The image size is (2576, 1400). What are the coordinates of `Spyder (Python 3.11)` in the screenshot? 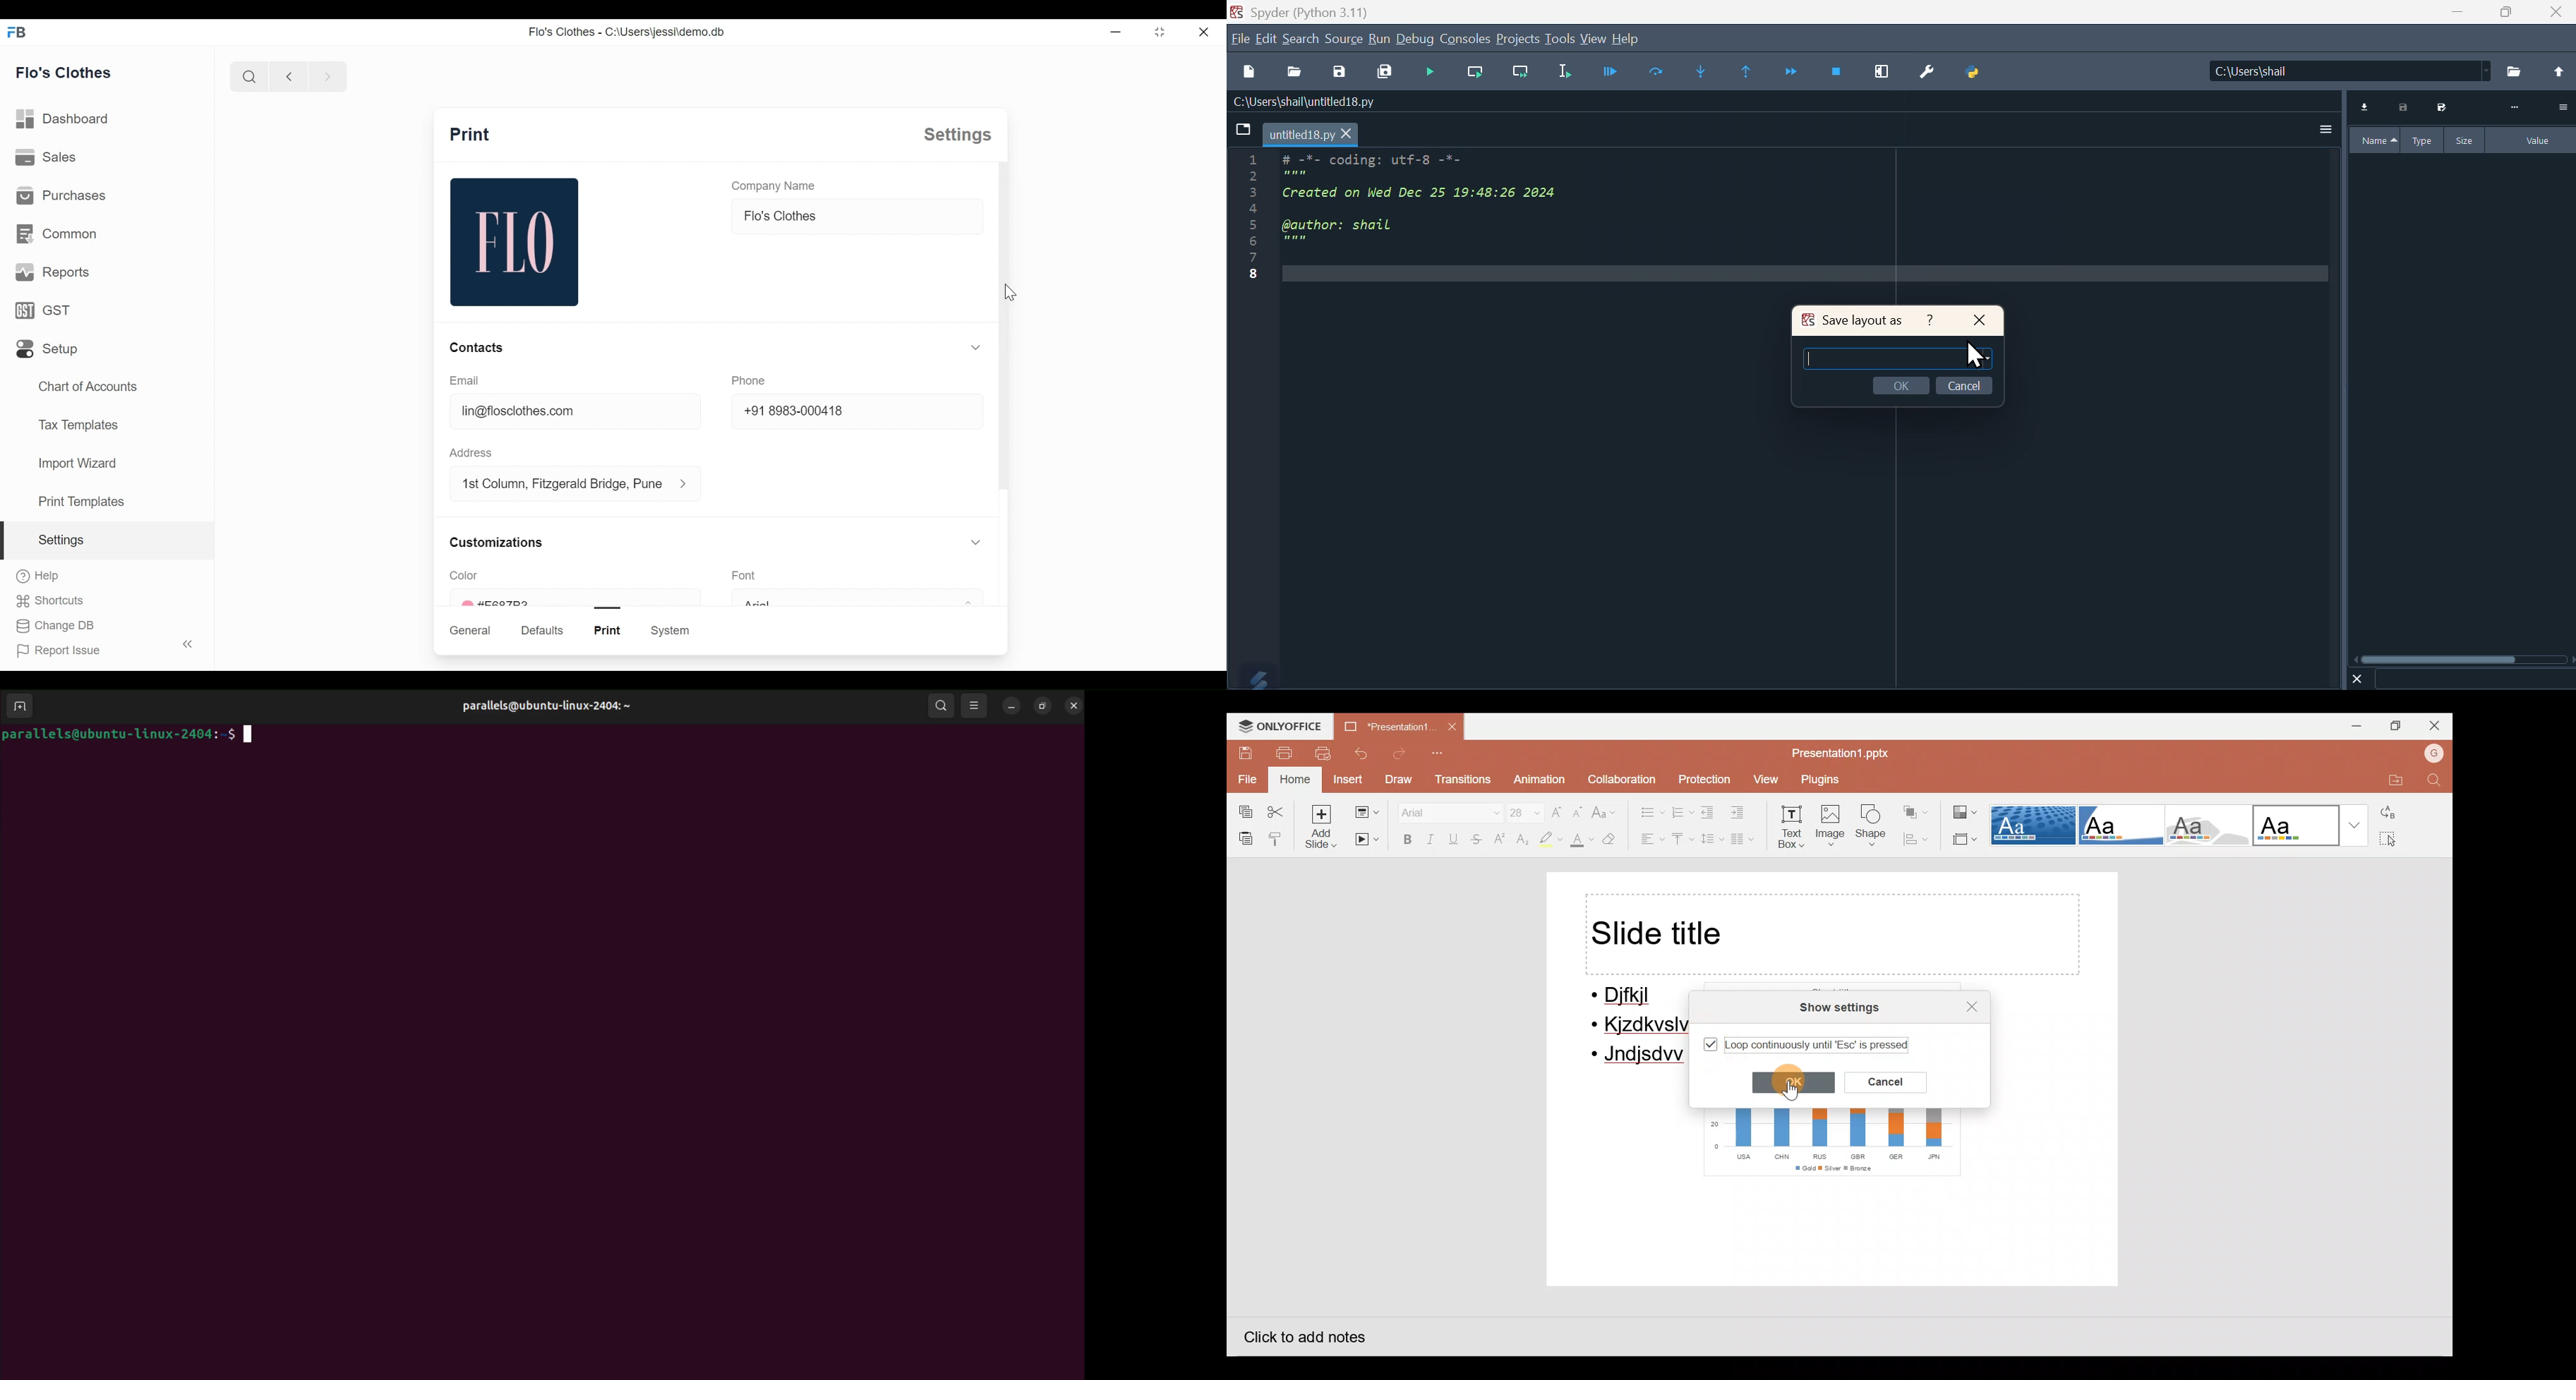 It's located at (1299, 11).